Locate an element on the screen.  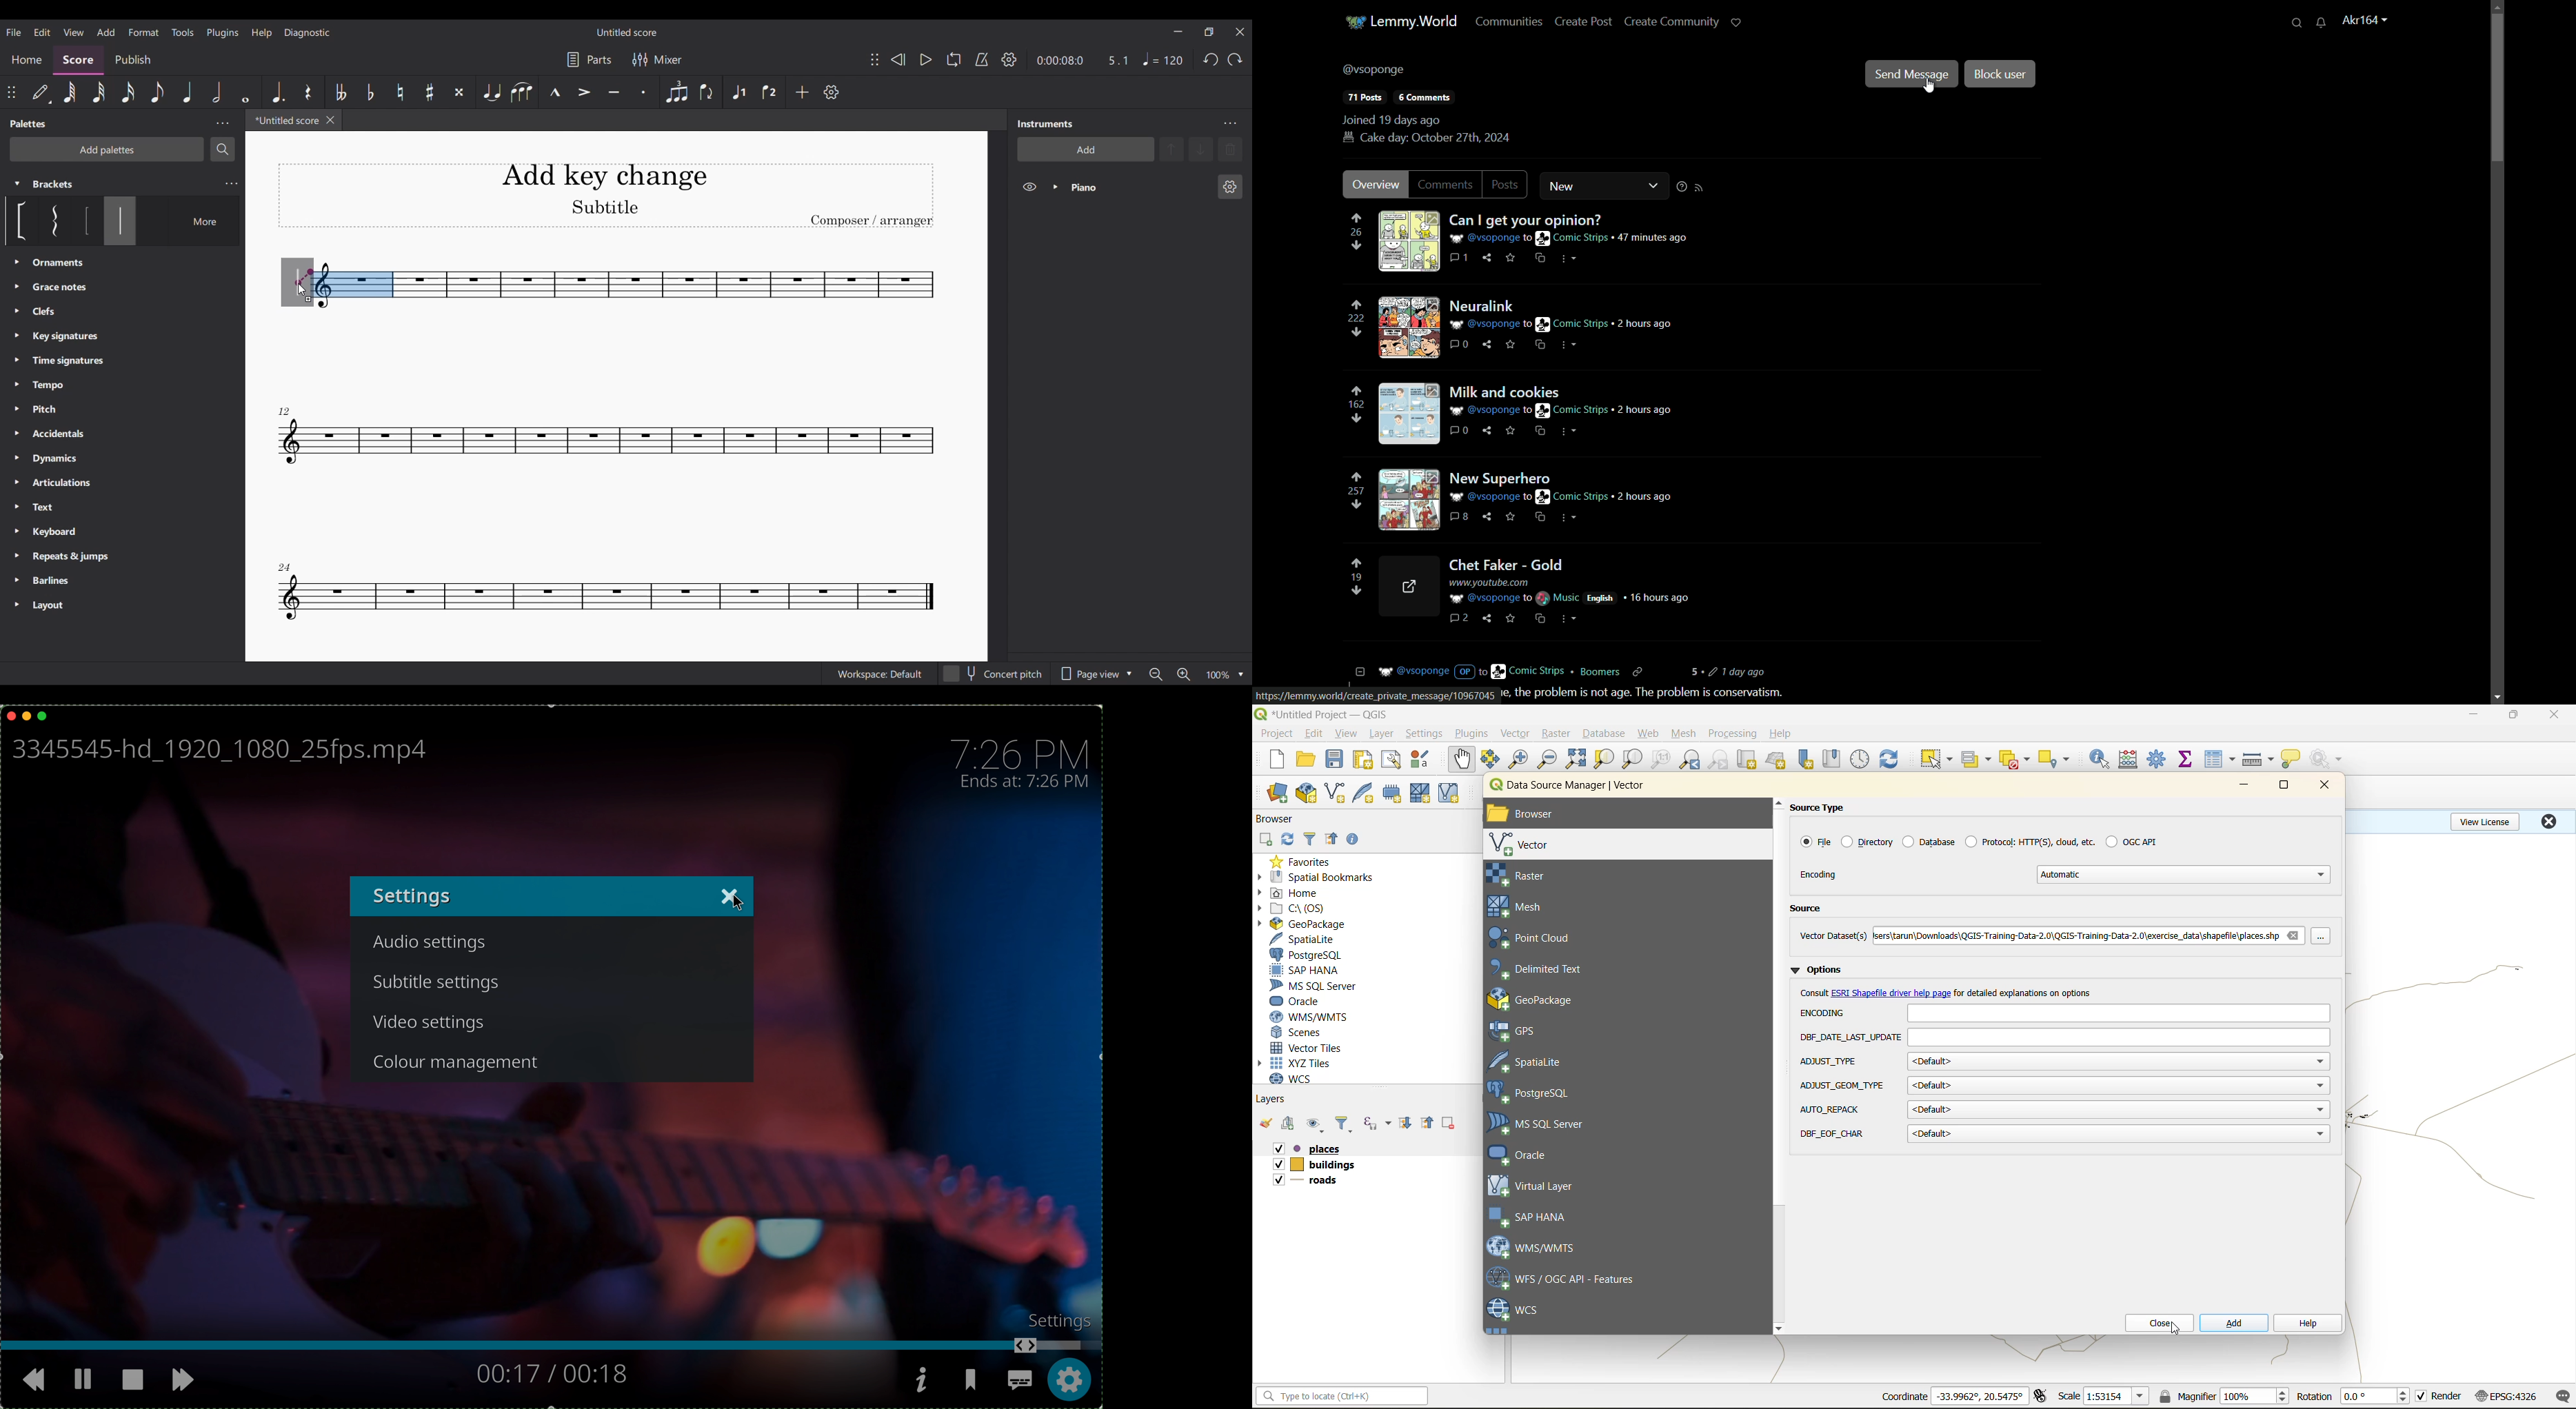
browse is located at coordinates (2325, 937).